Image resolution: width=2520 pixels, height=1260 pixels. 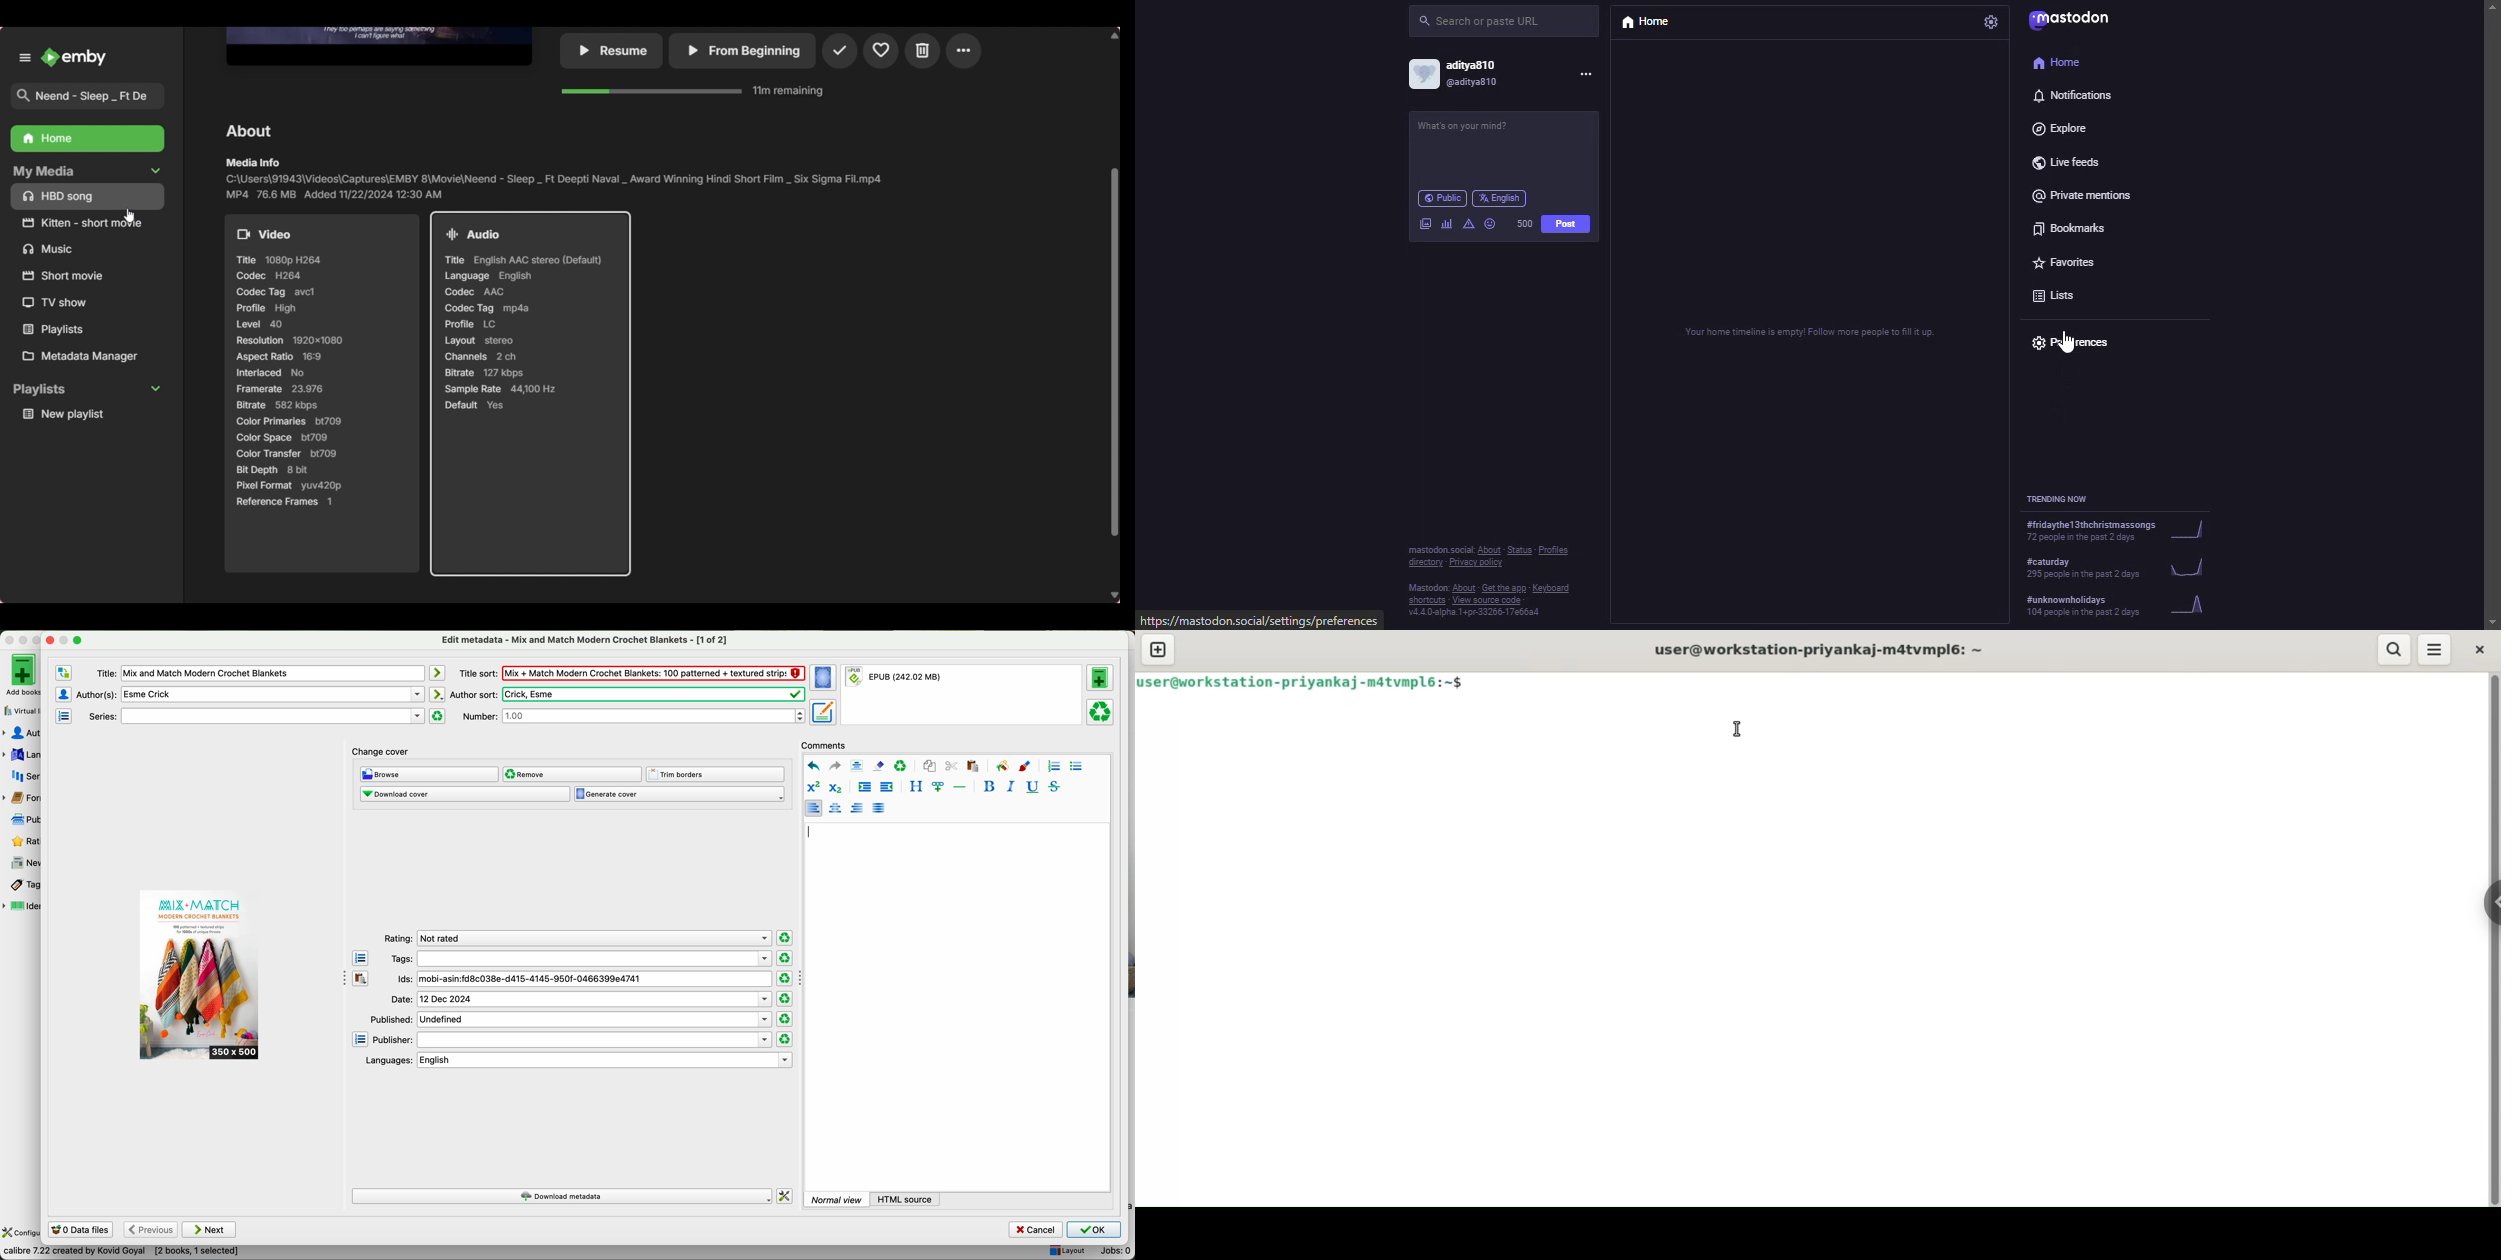 I want to click on paste the contents of the clipboard, so click(x=361, y=979).